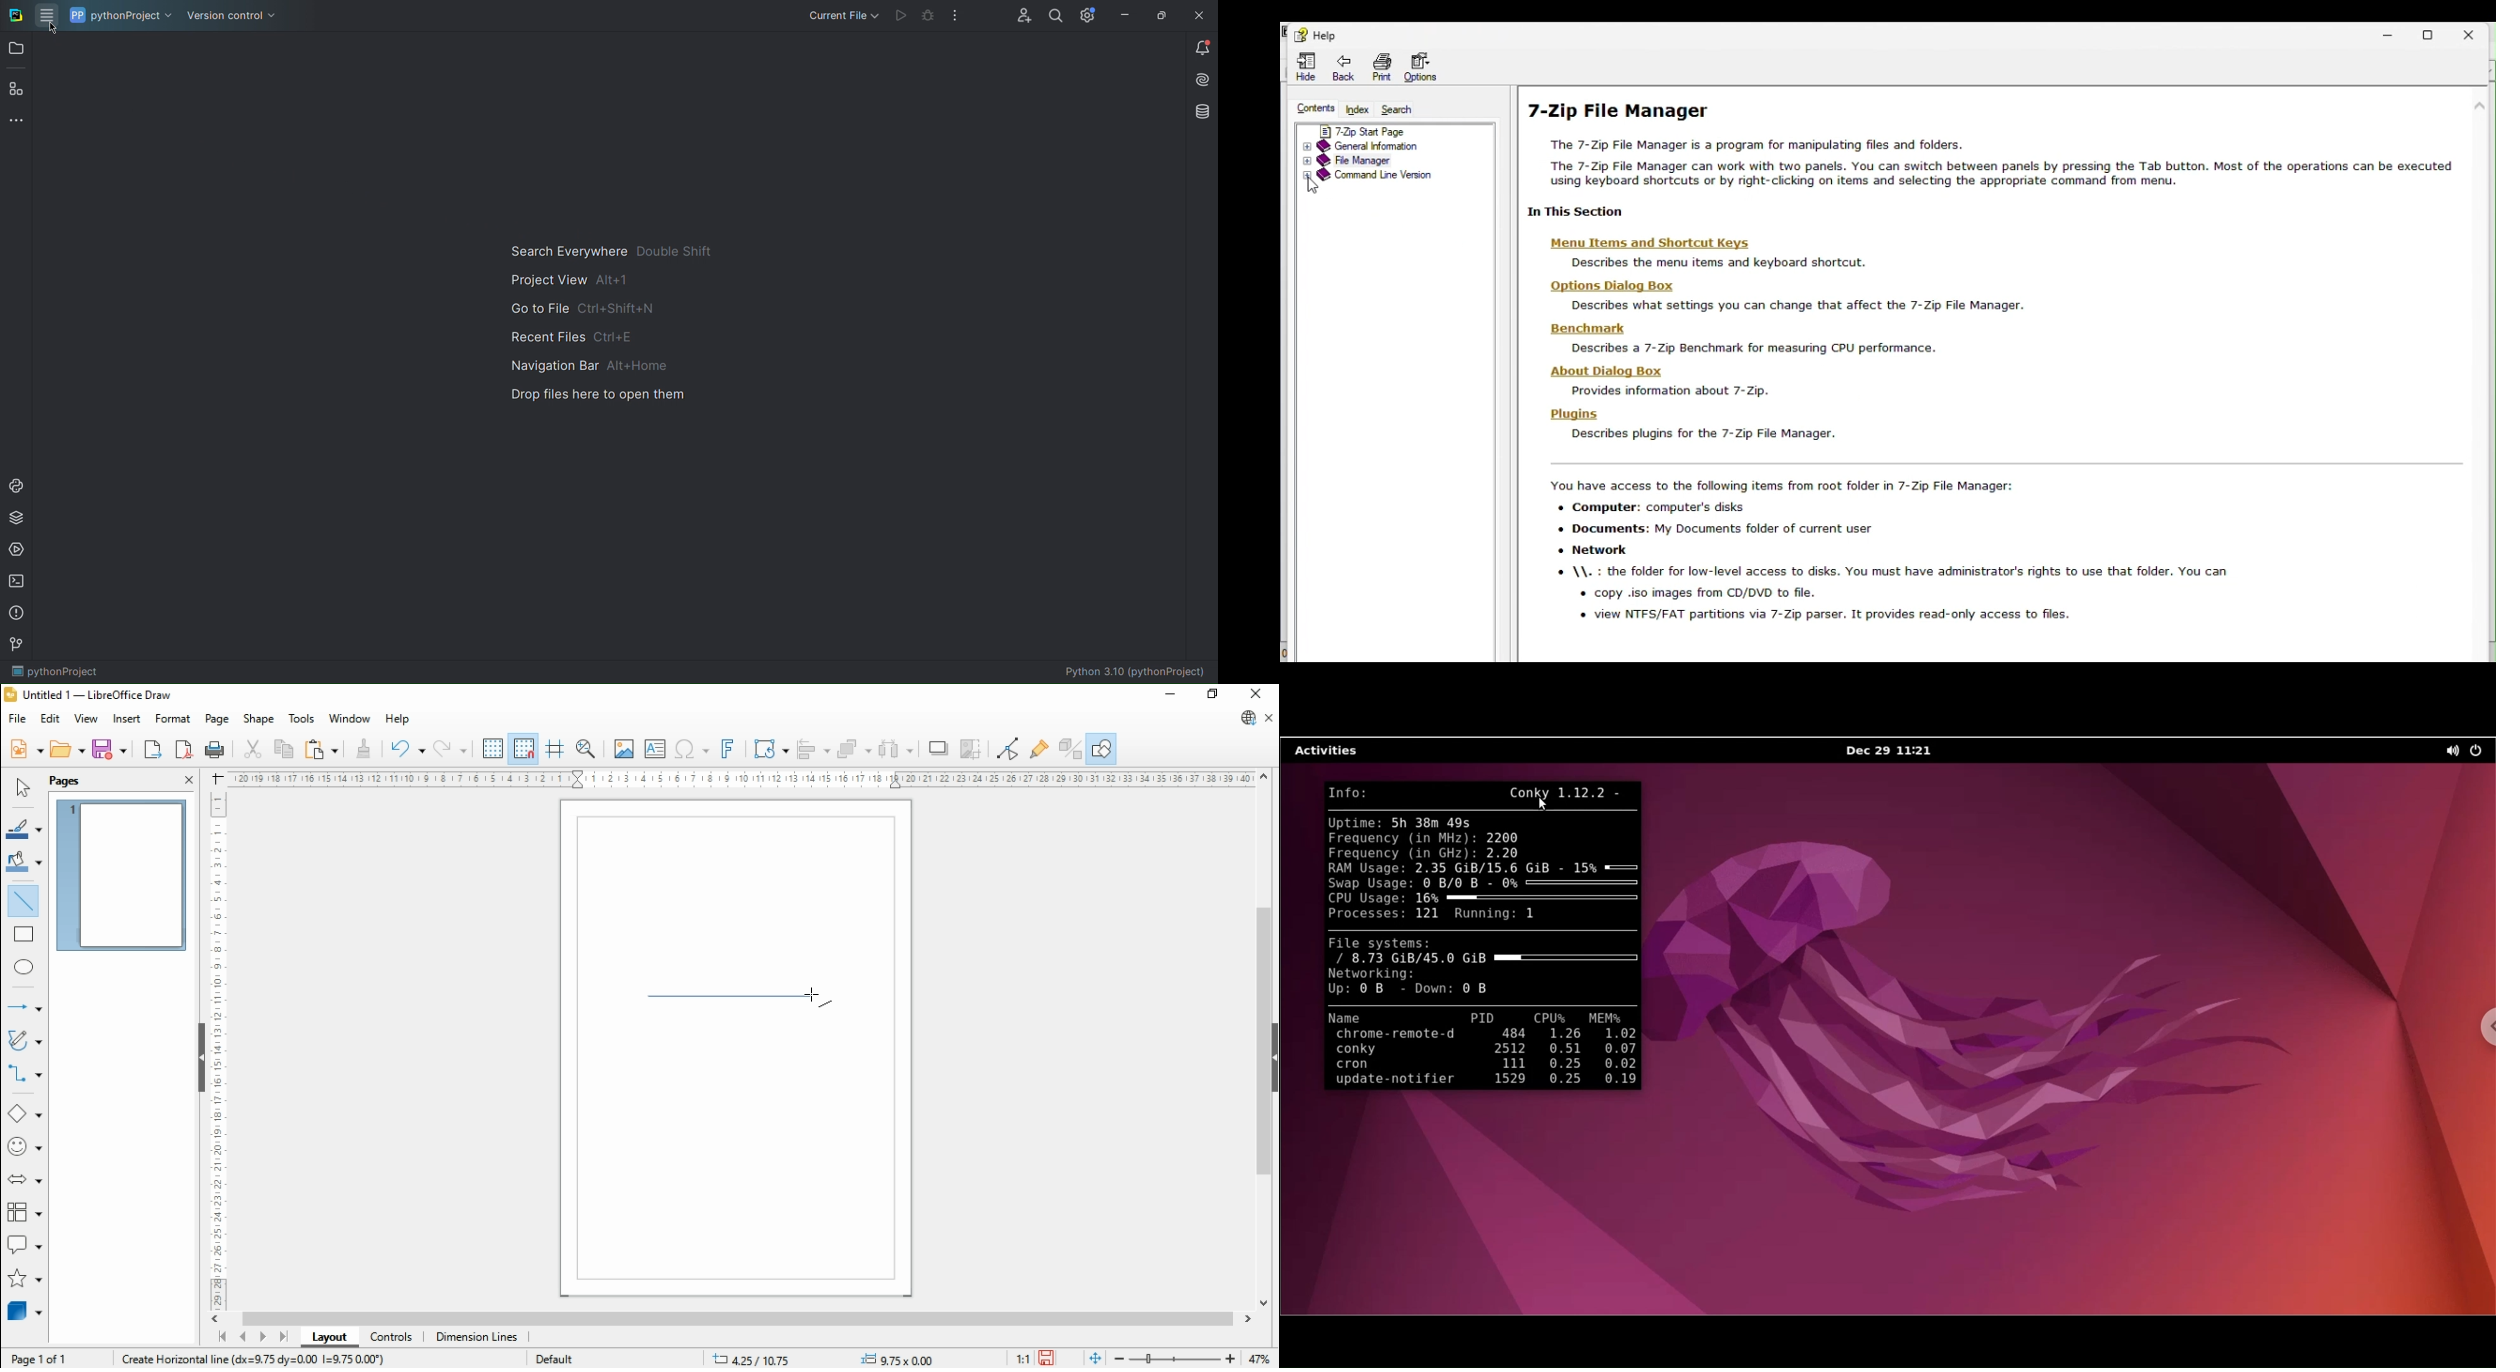 The height and width of the screenshot is (1372, 2520). I want to click on minimize, so click(1171, 696).